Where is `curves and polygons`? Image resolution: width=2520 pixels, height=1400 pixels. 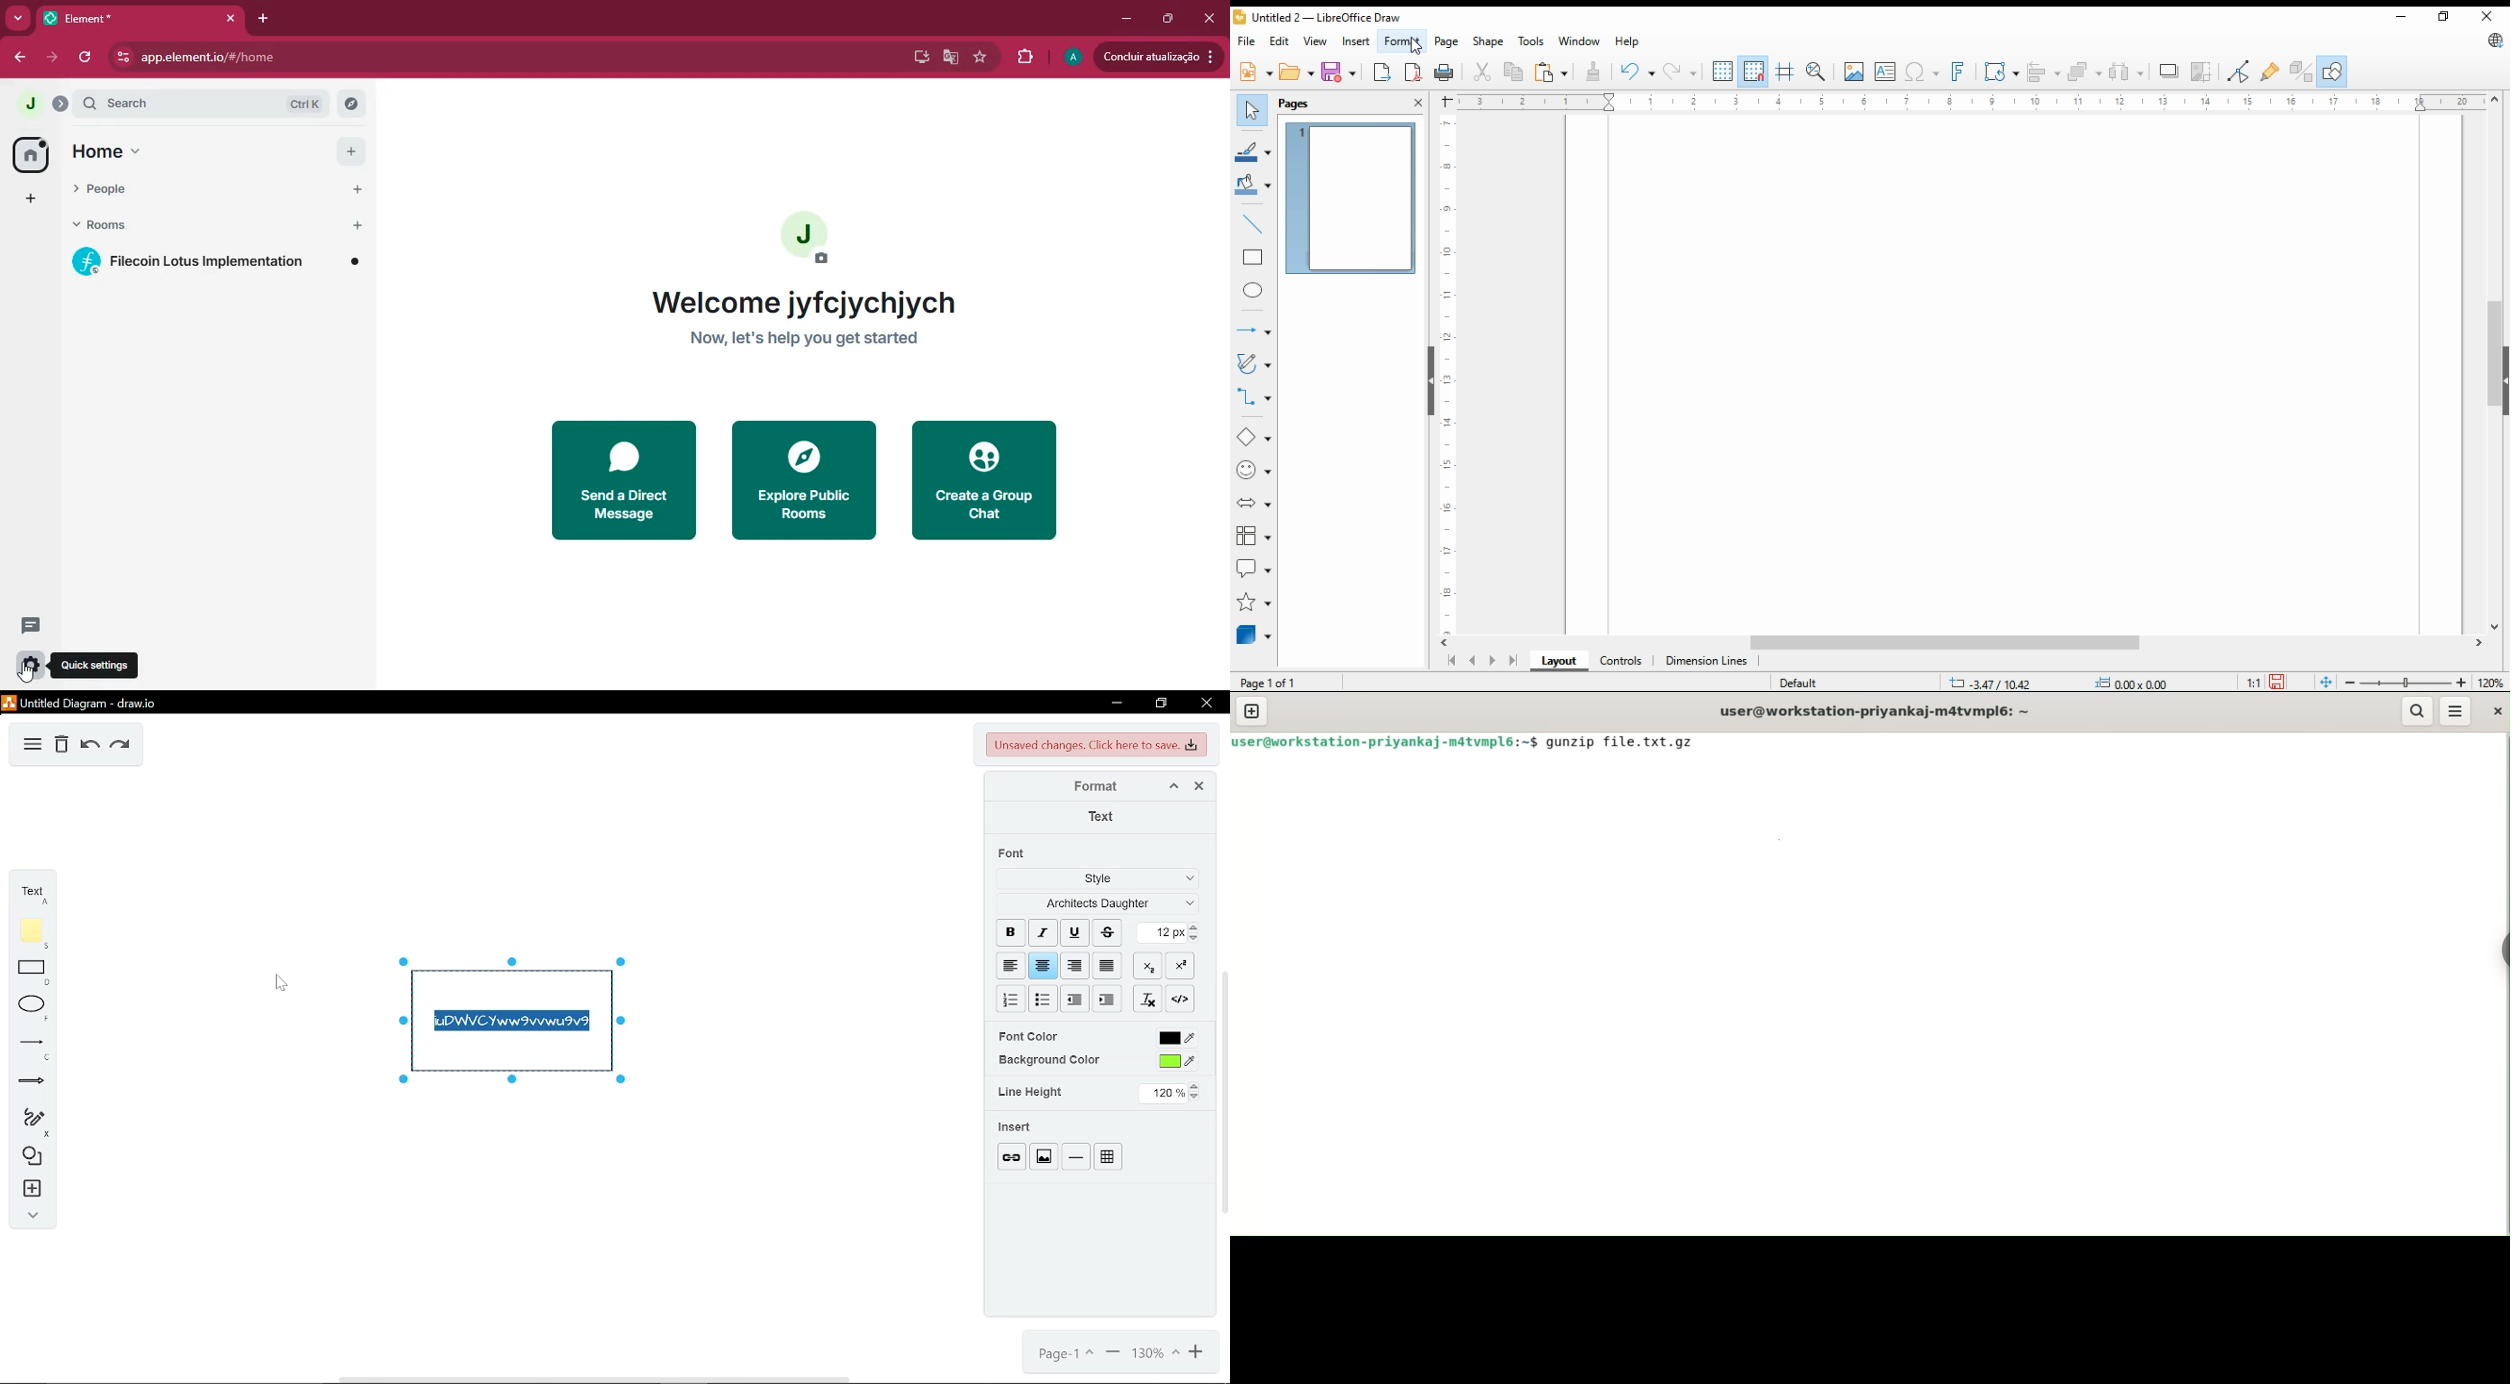 curves and polygons is located at coordinates (1252, 365).